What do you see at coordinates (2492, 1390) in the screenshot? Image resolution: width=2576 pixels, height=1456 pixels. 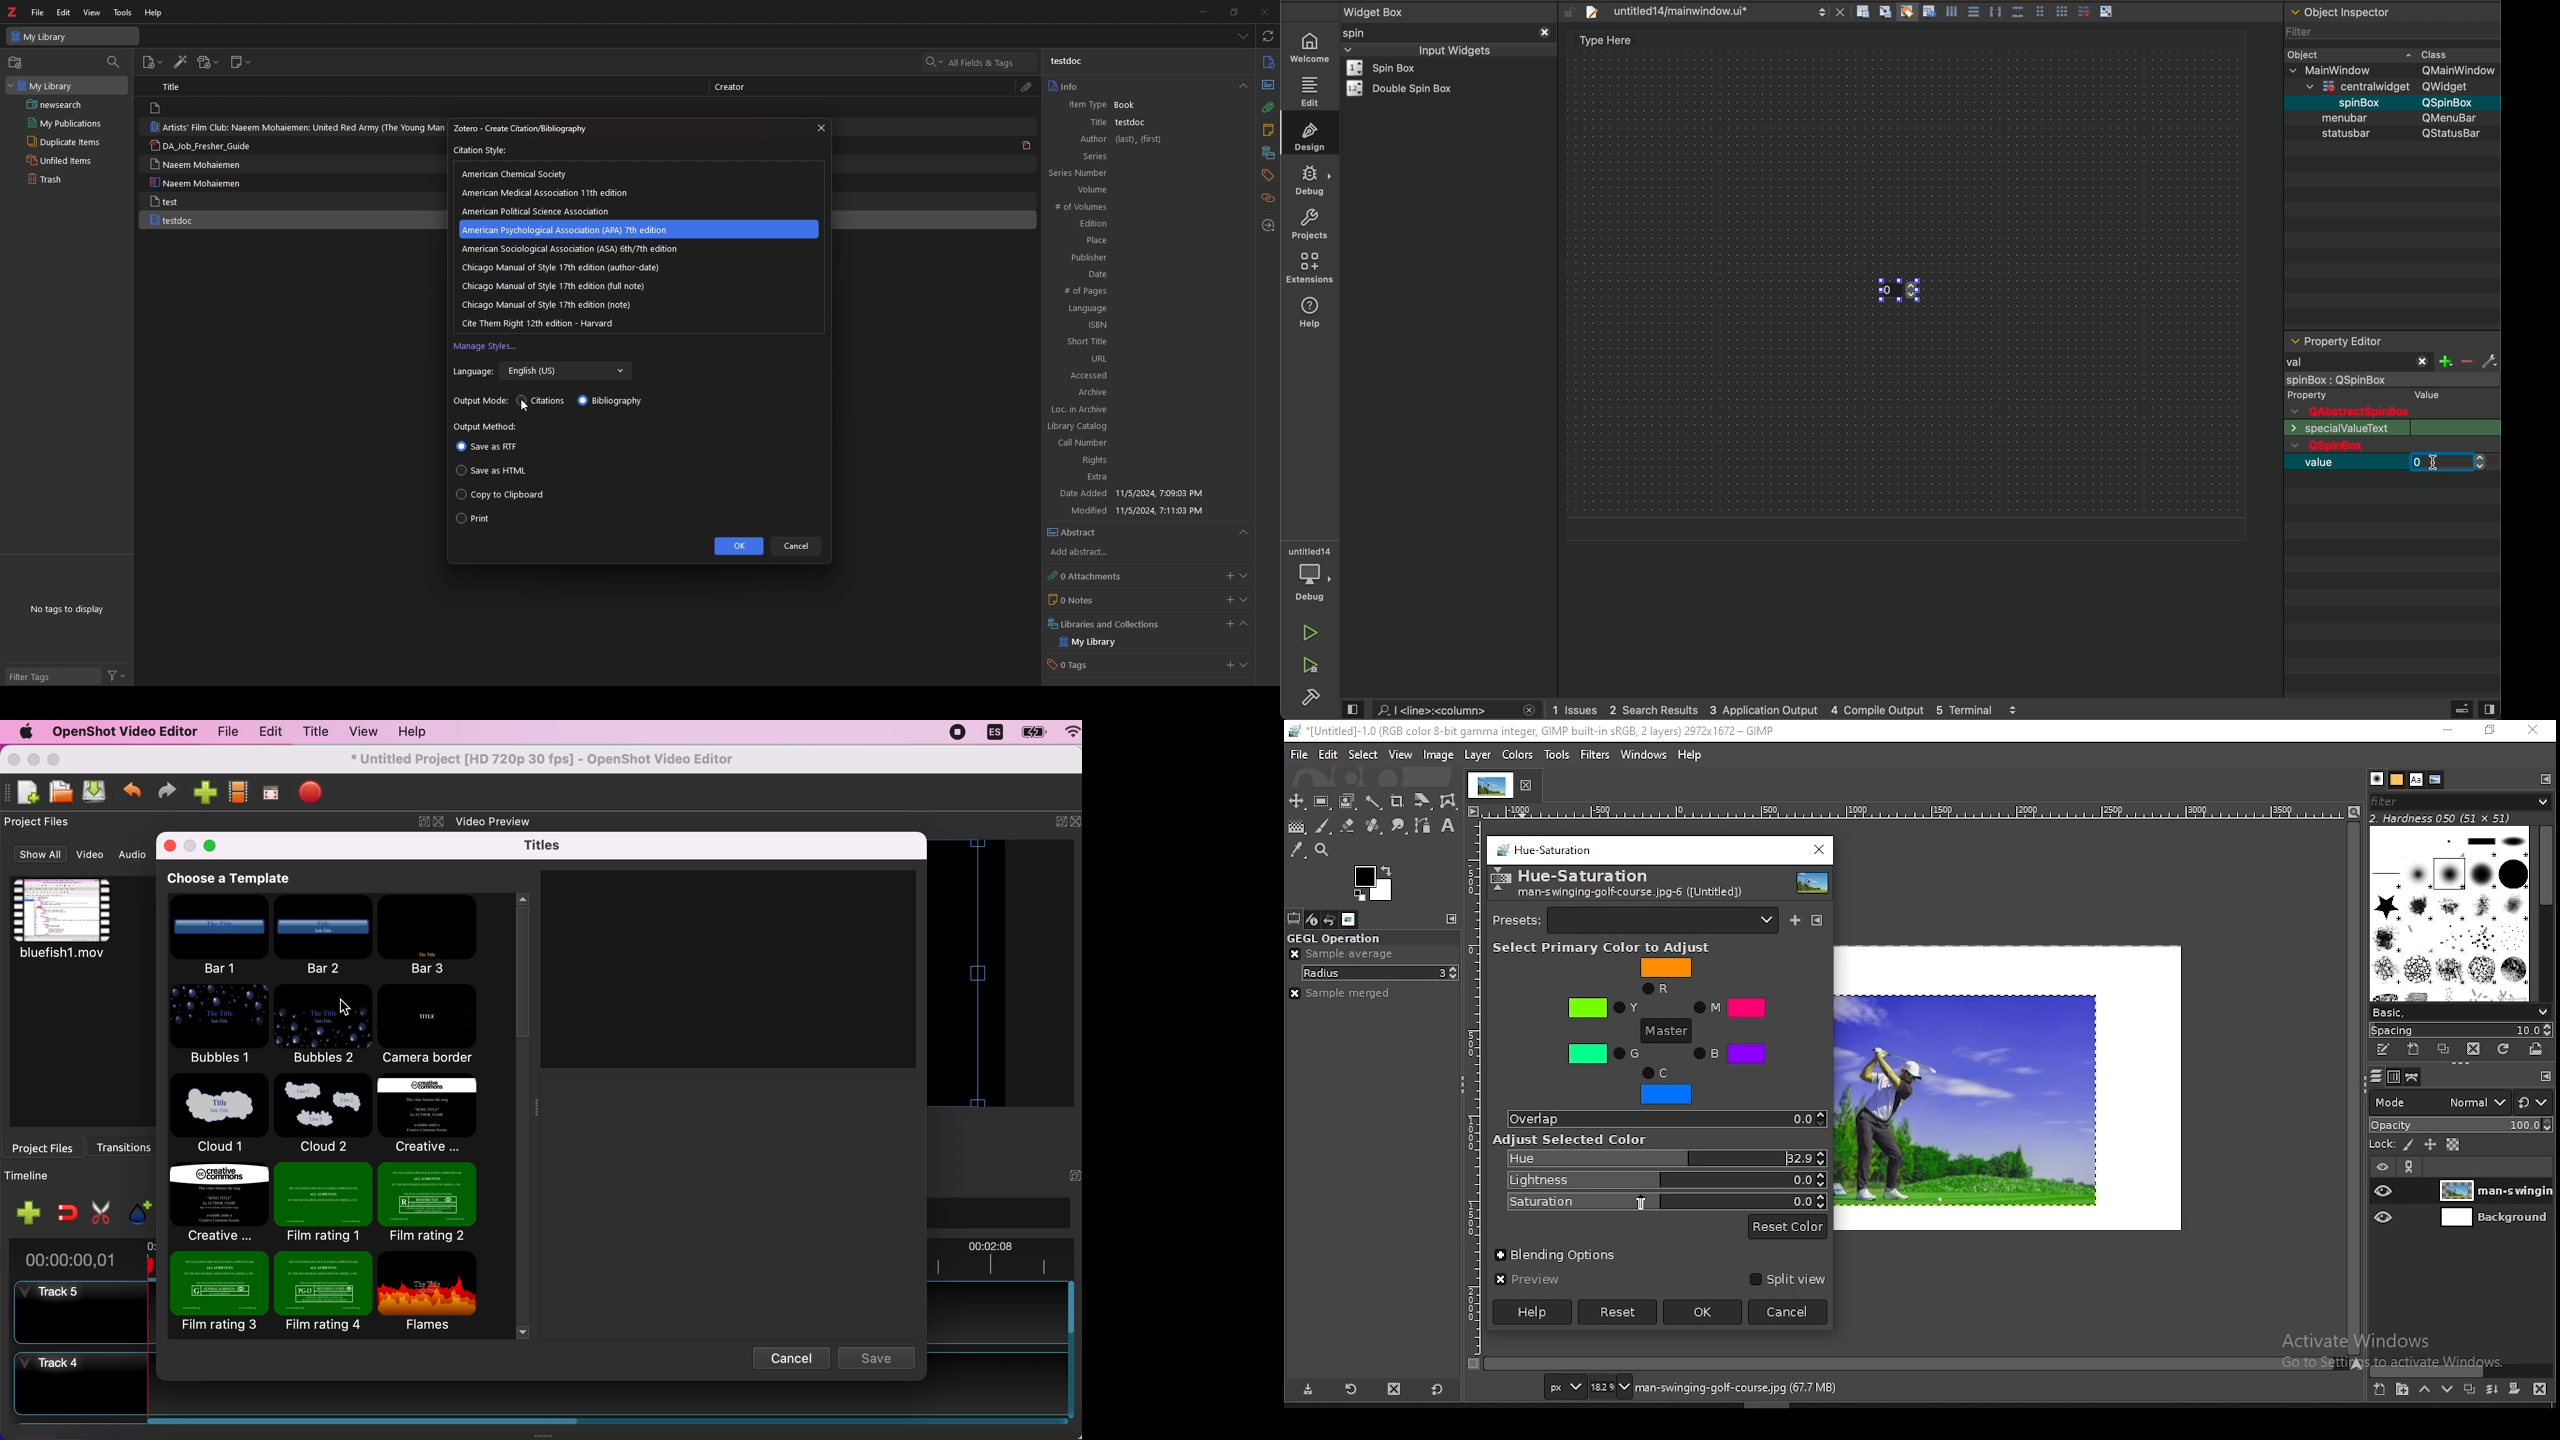 I see `merge layer` at bounding box center [2492, 1390].